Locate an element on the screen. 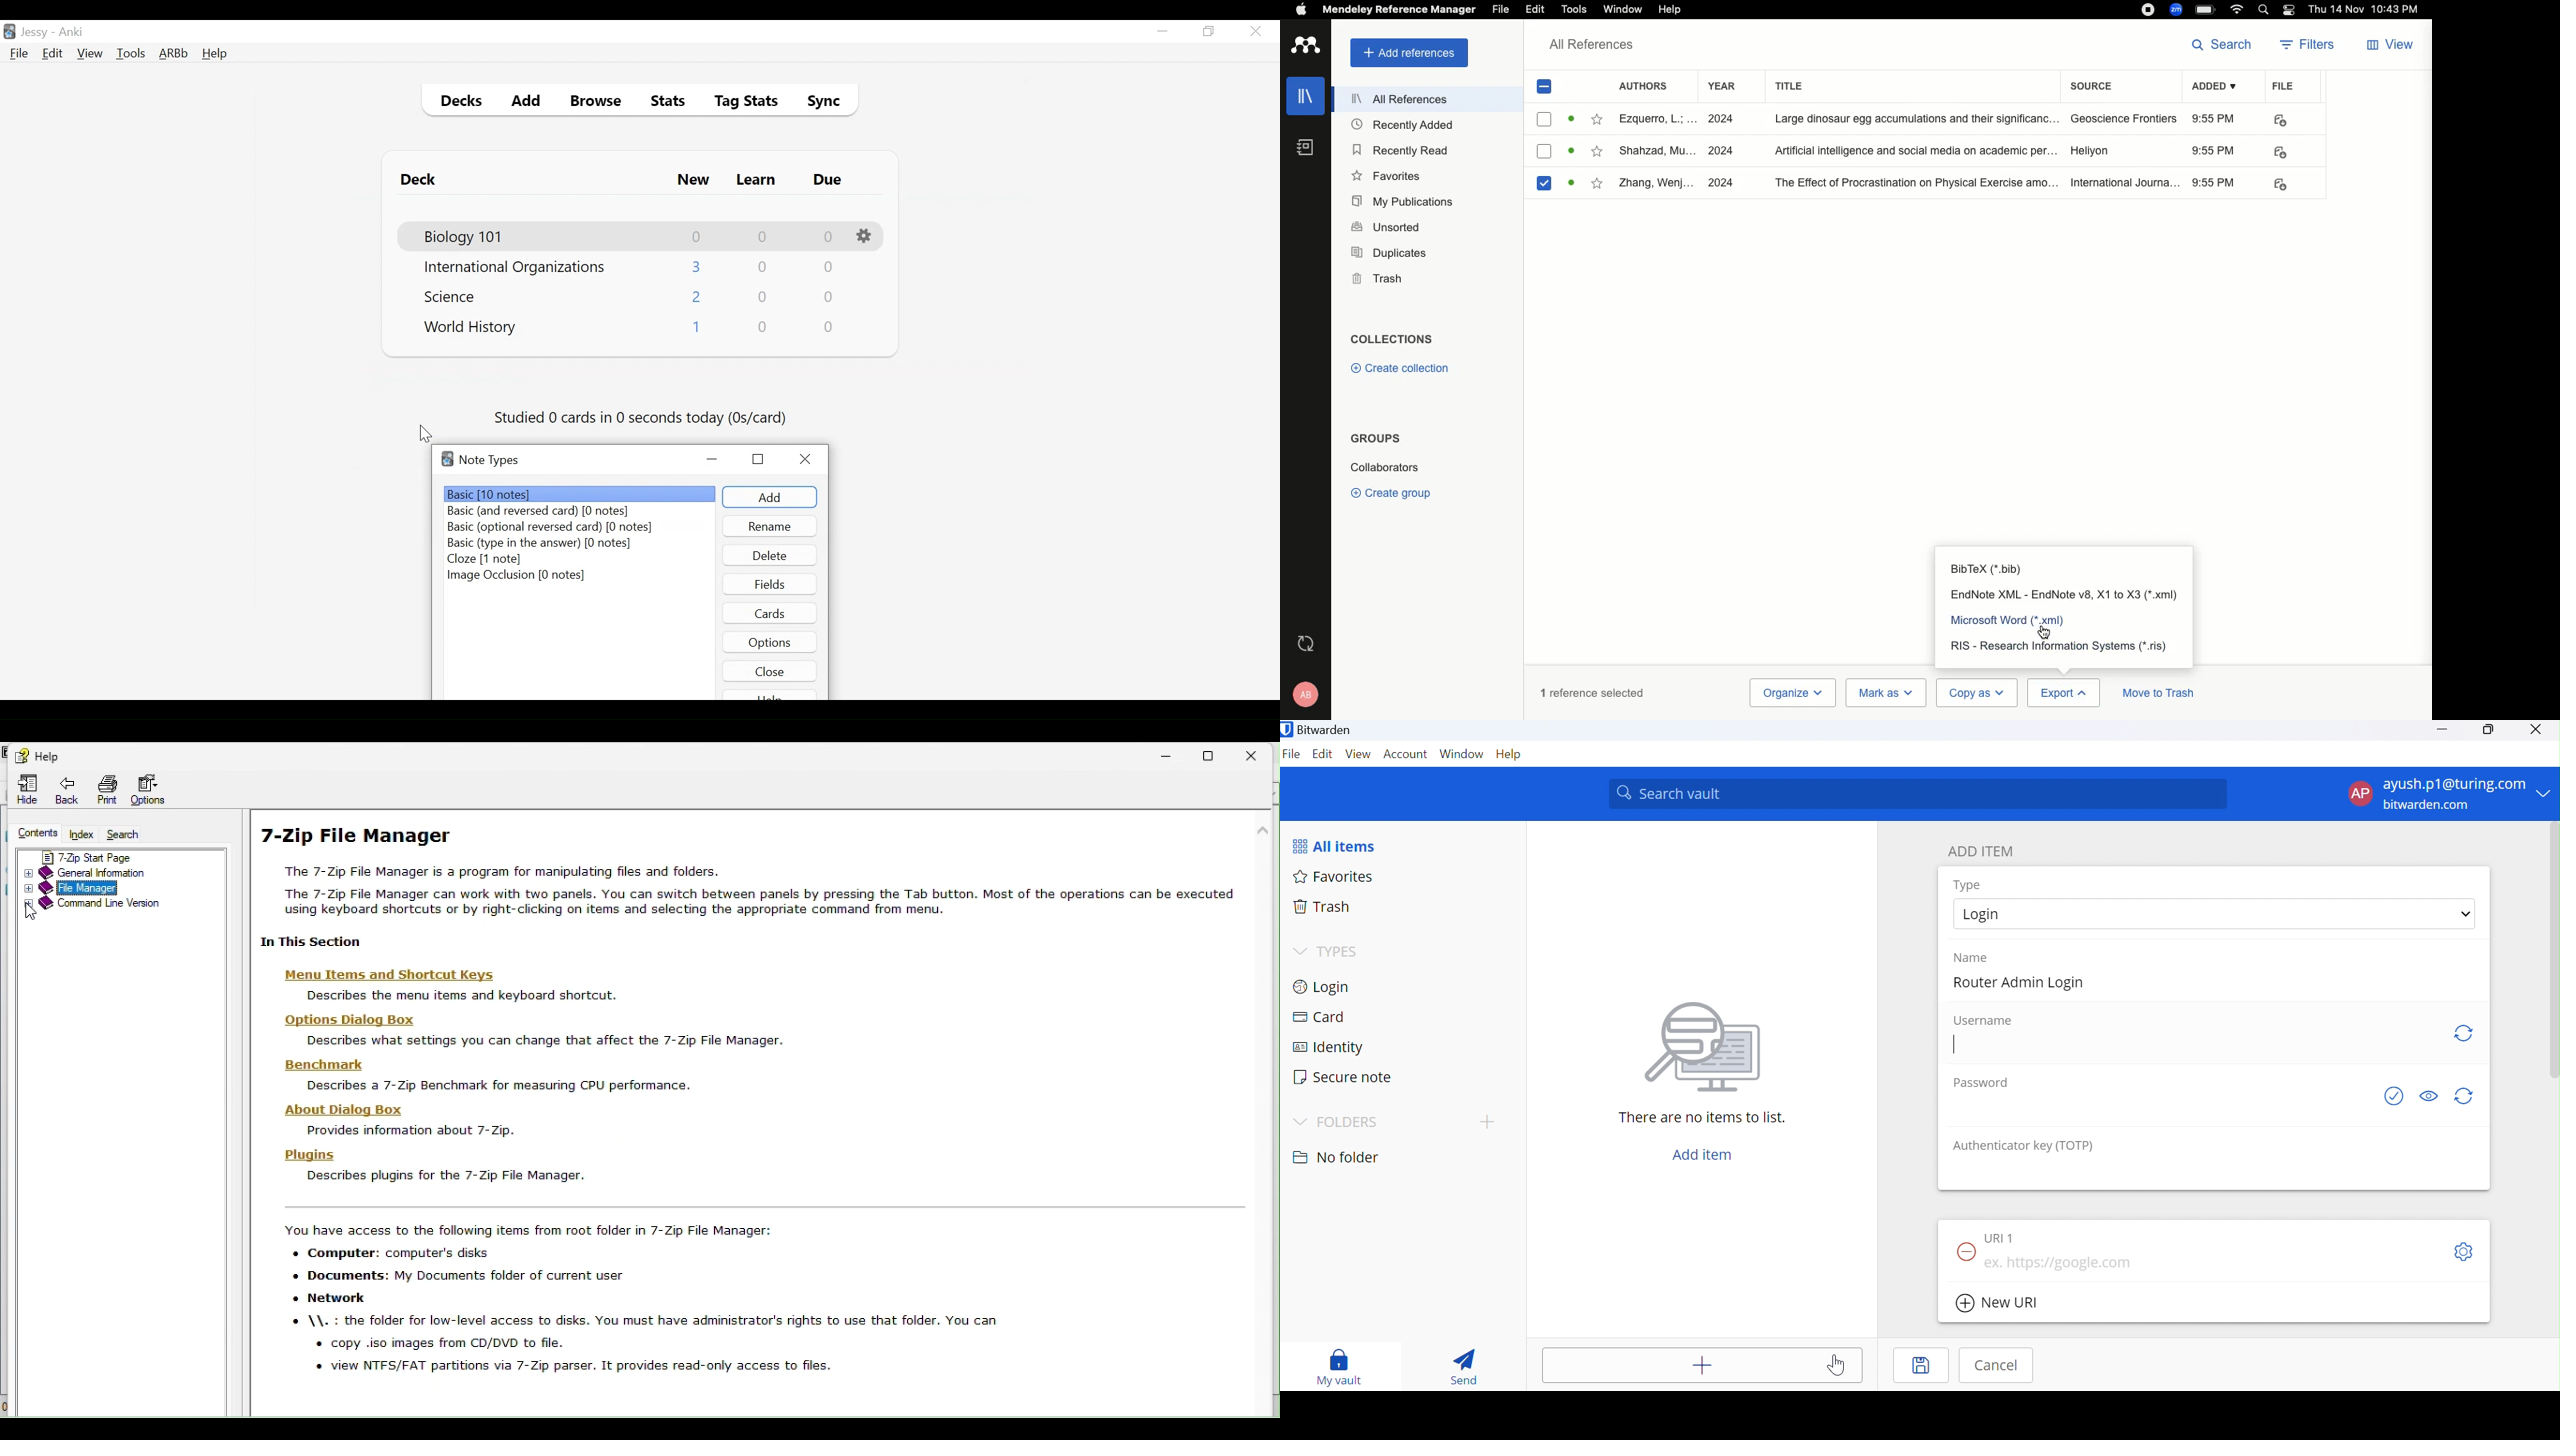 This screenshot has width=2576, height=1456. Sybc is located at coordinates (819, 103).